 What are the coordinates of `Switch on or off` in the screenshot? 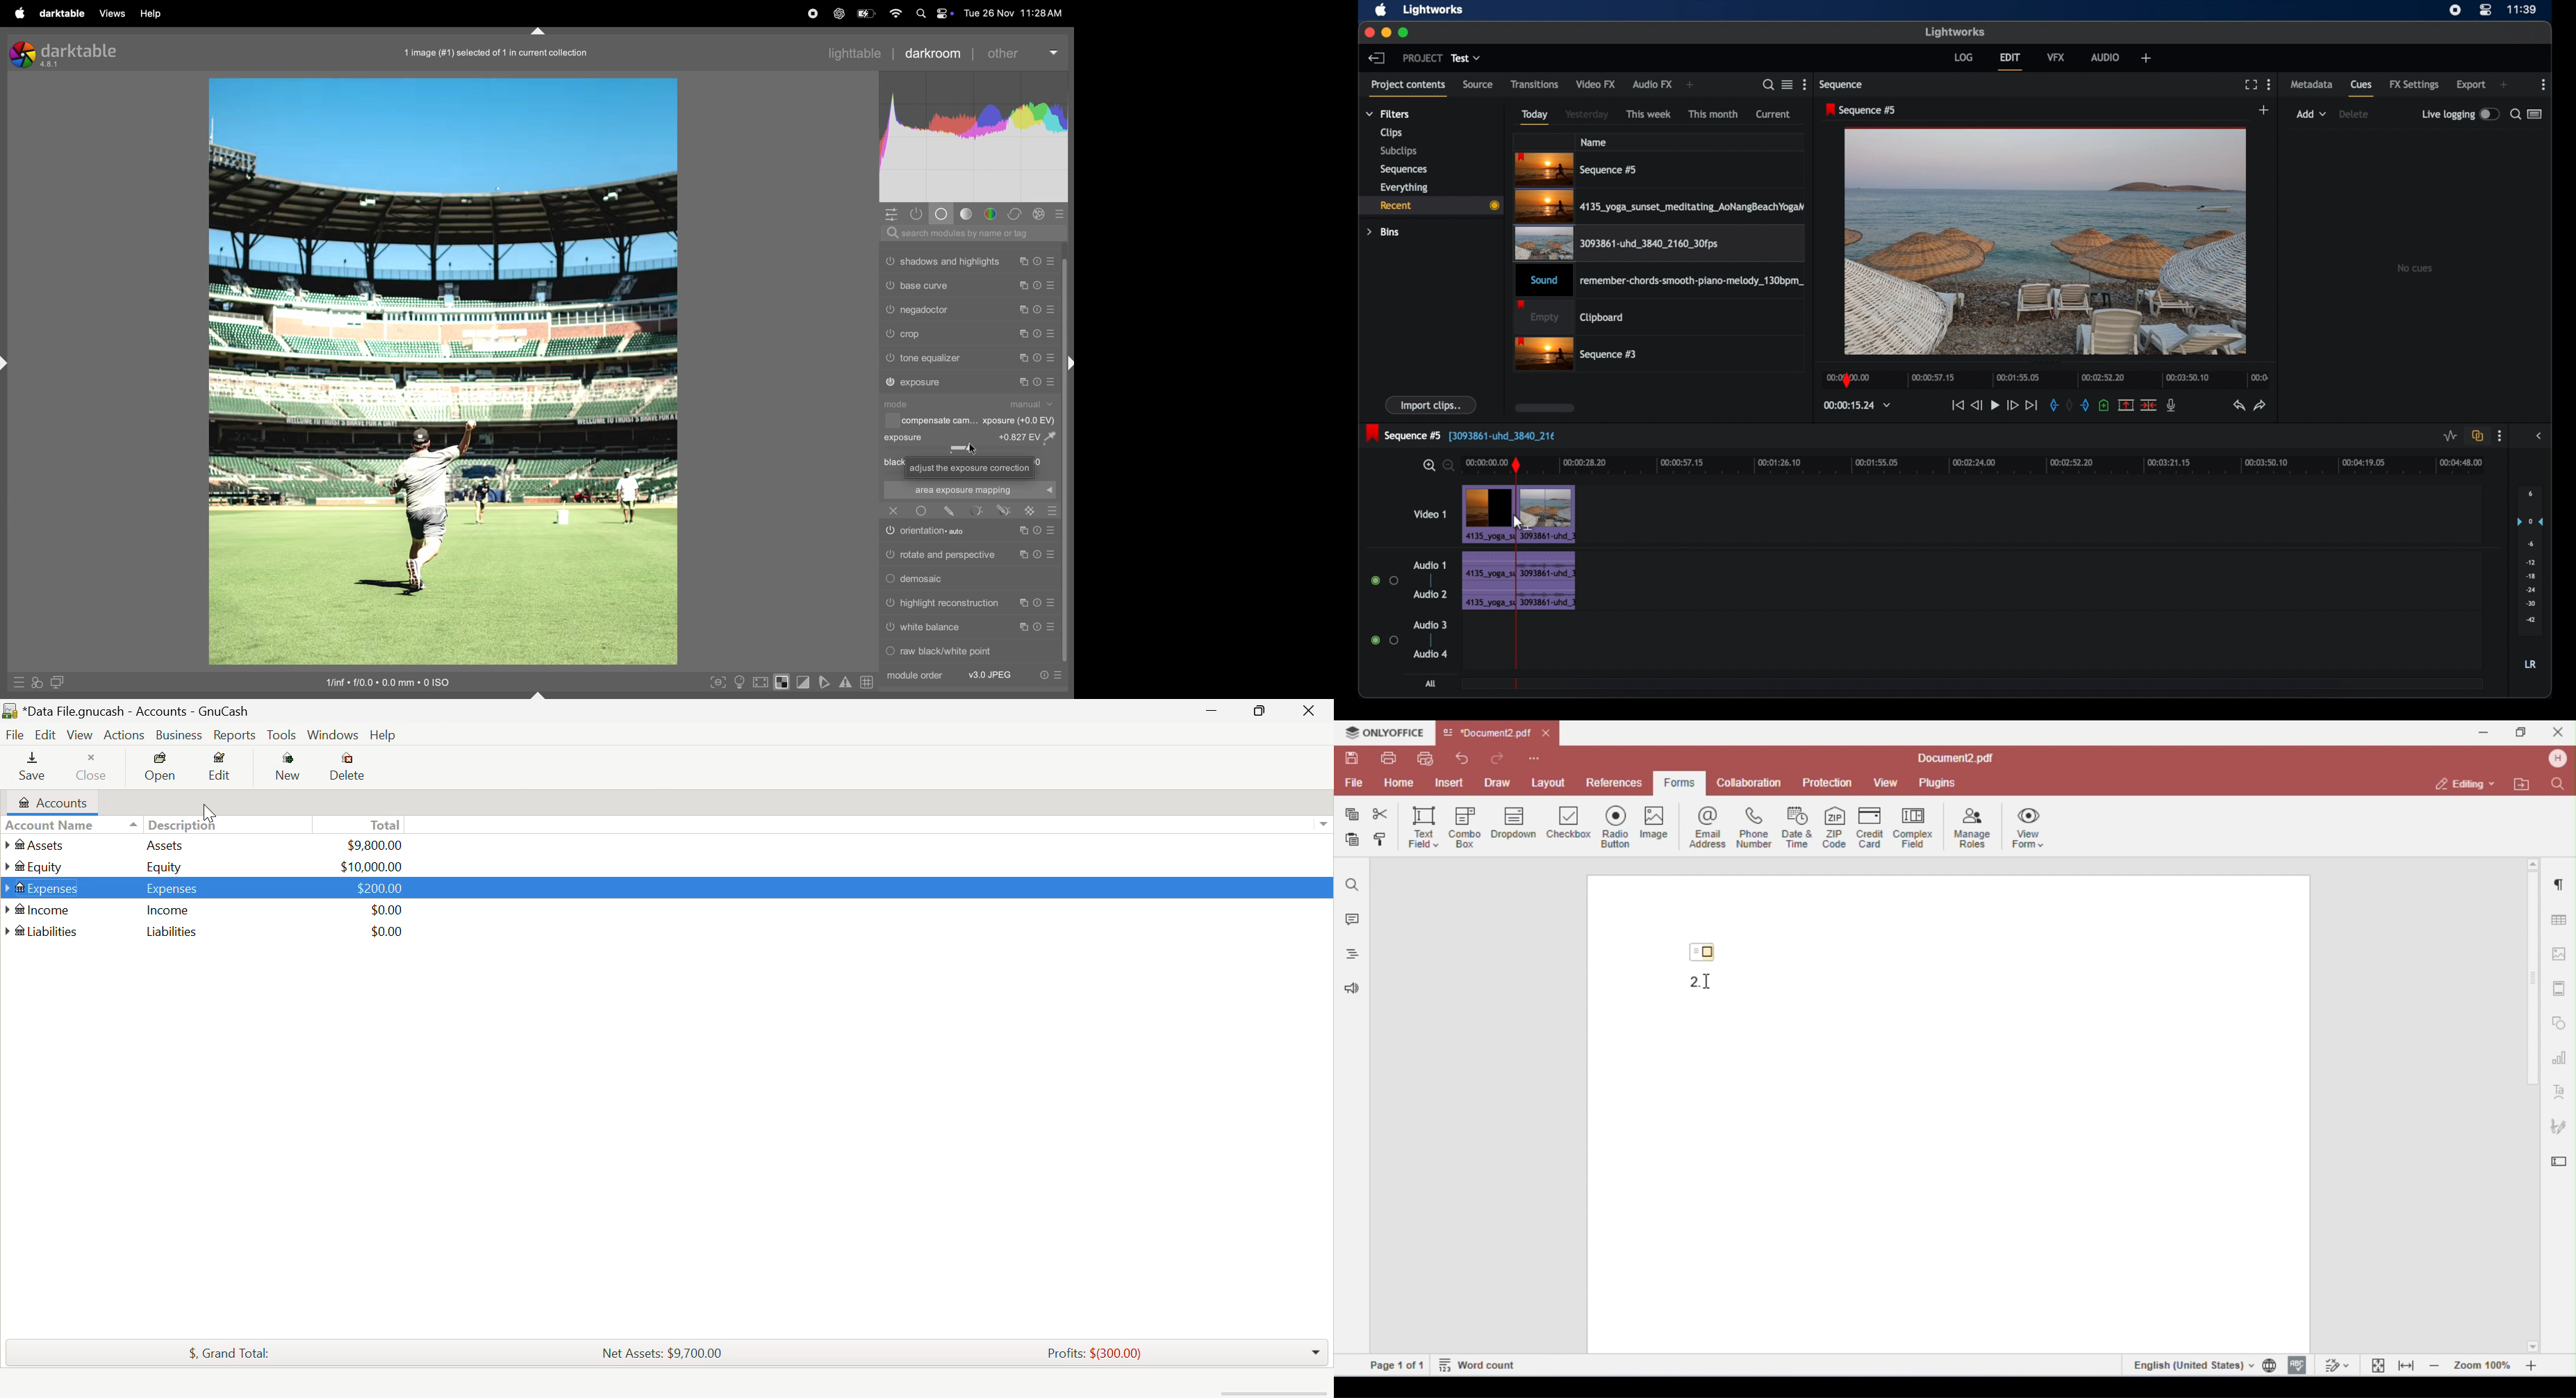 It's located at (890, 532).